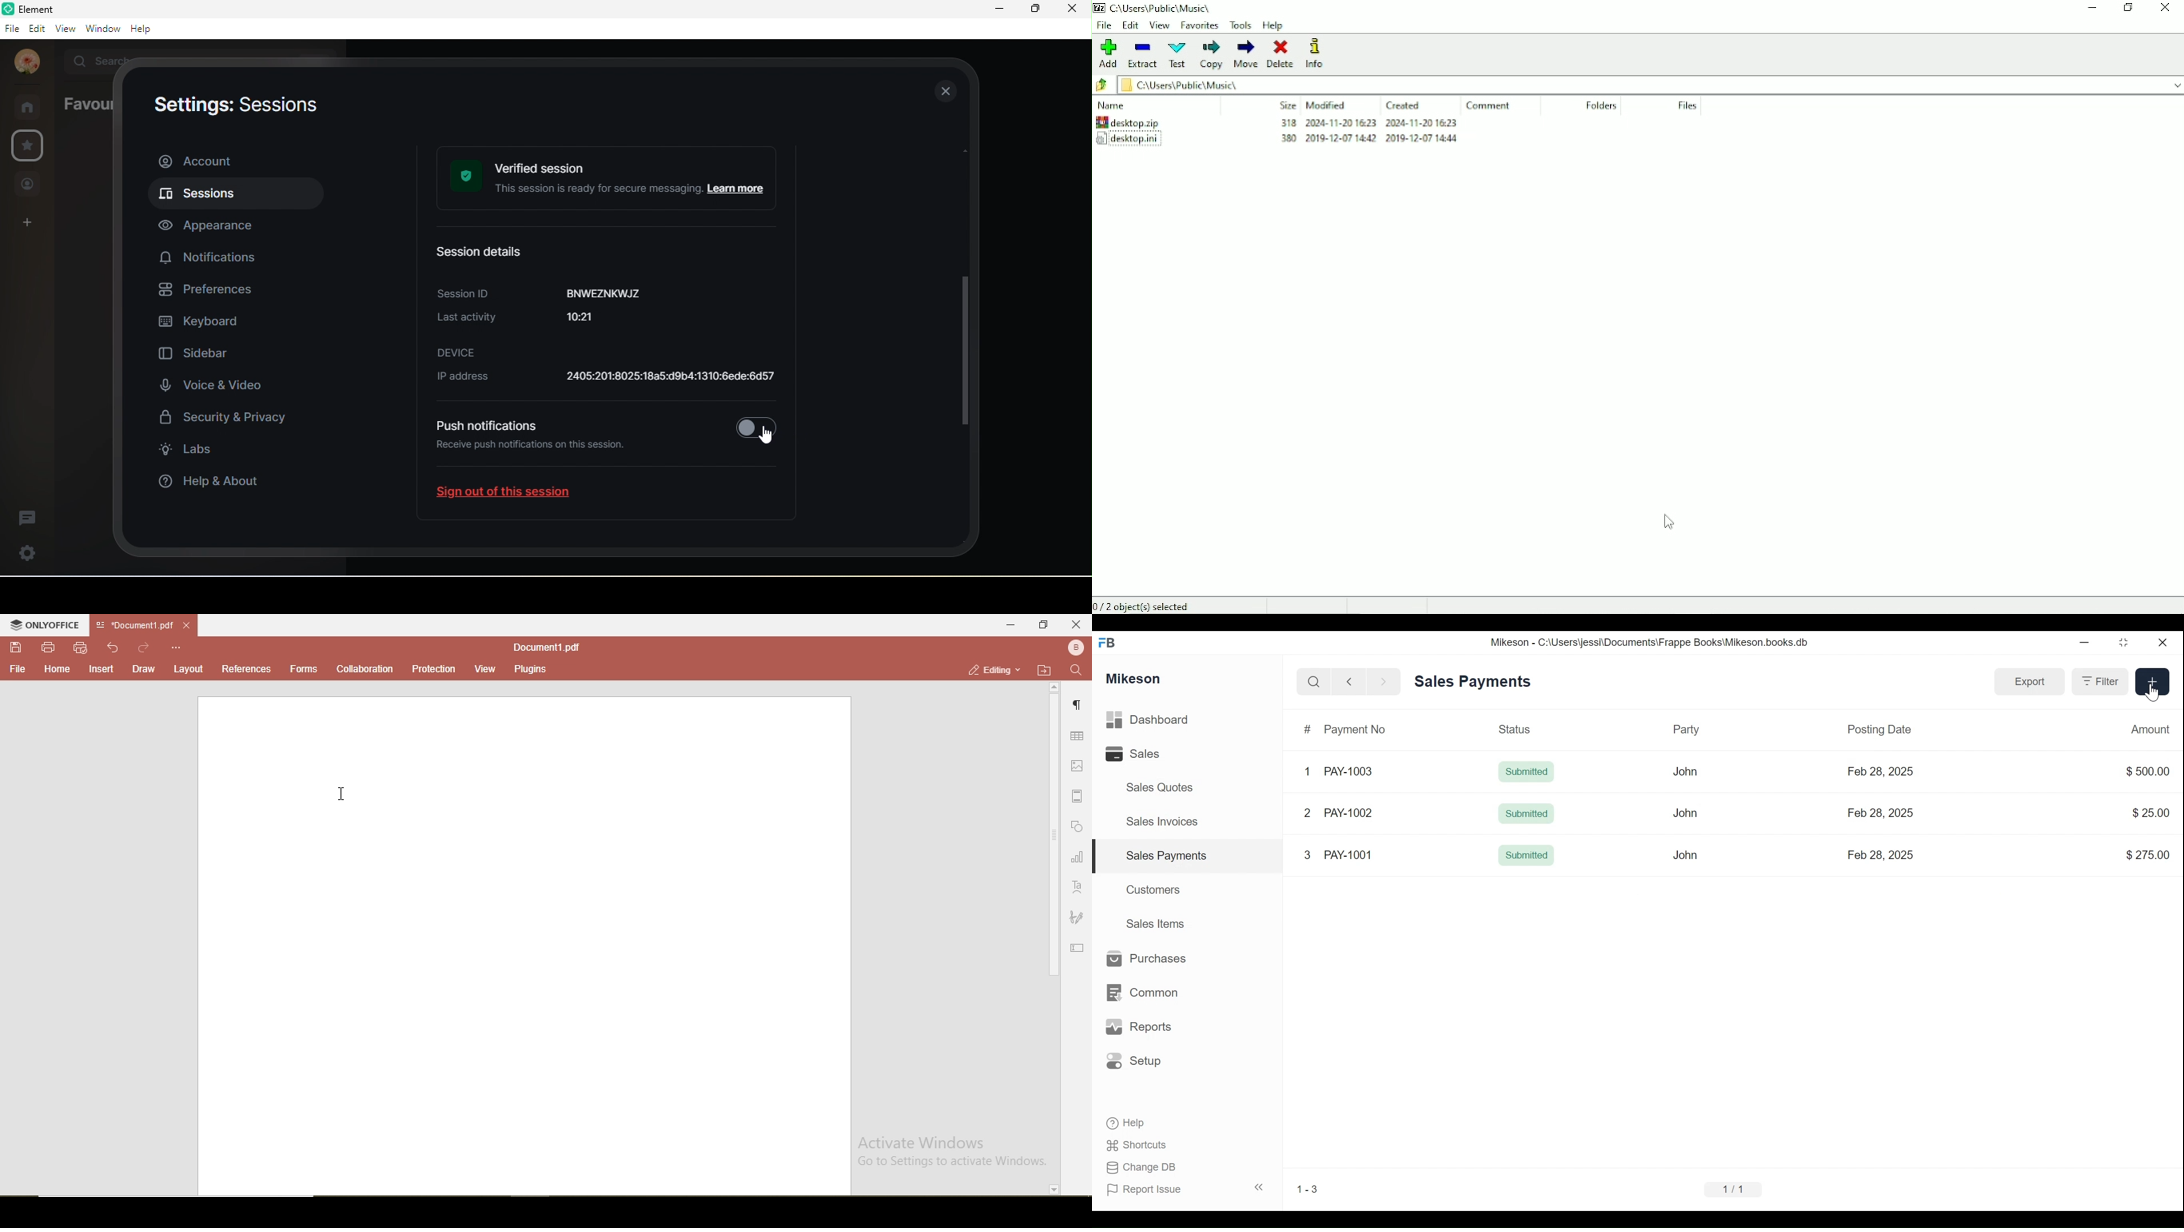 The image size is (2184, 1232). What do you see at coordinates (457, 352) in the screenshot?
I see `device` at bounding box center [457, 352].